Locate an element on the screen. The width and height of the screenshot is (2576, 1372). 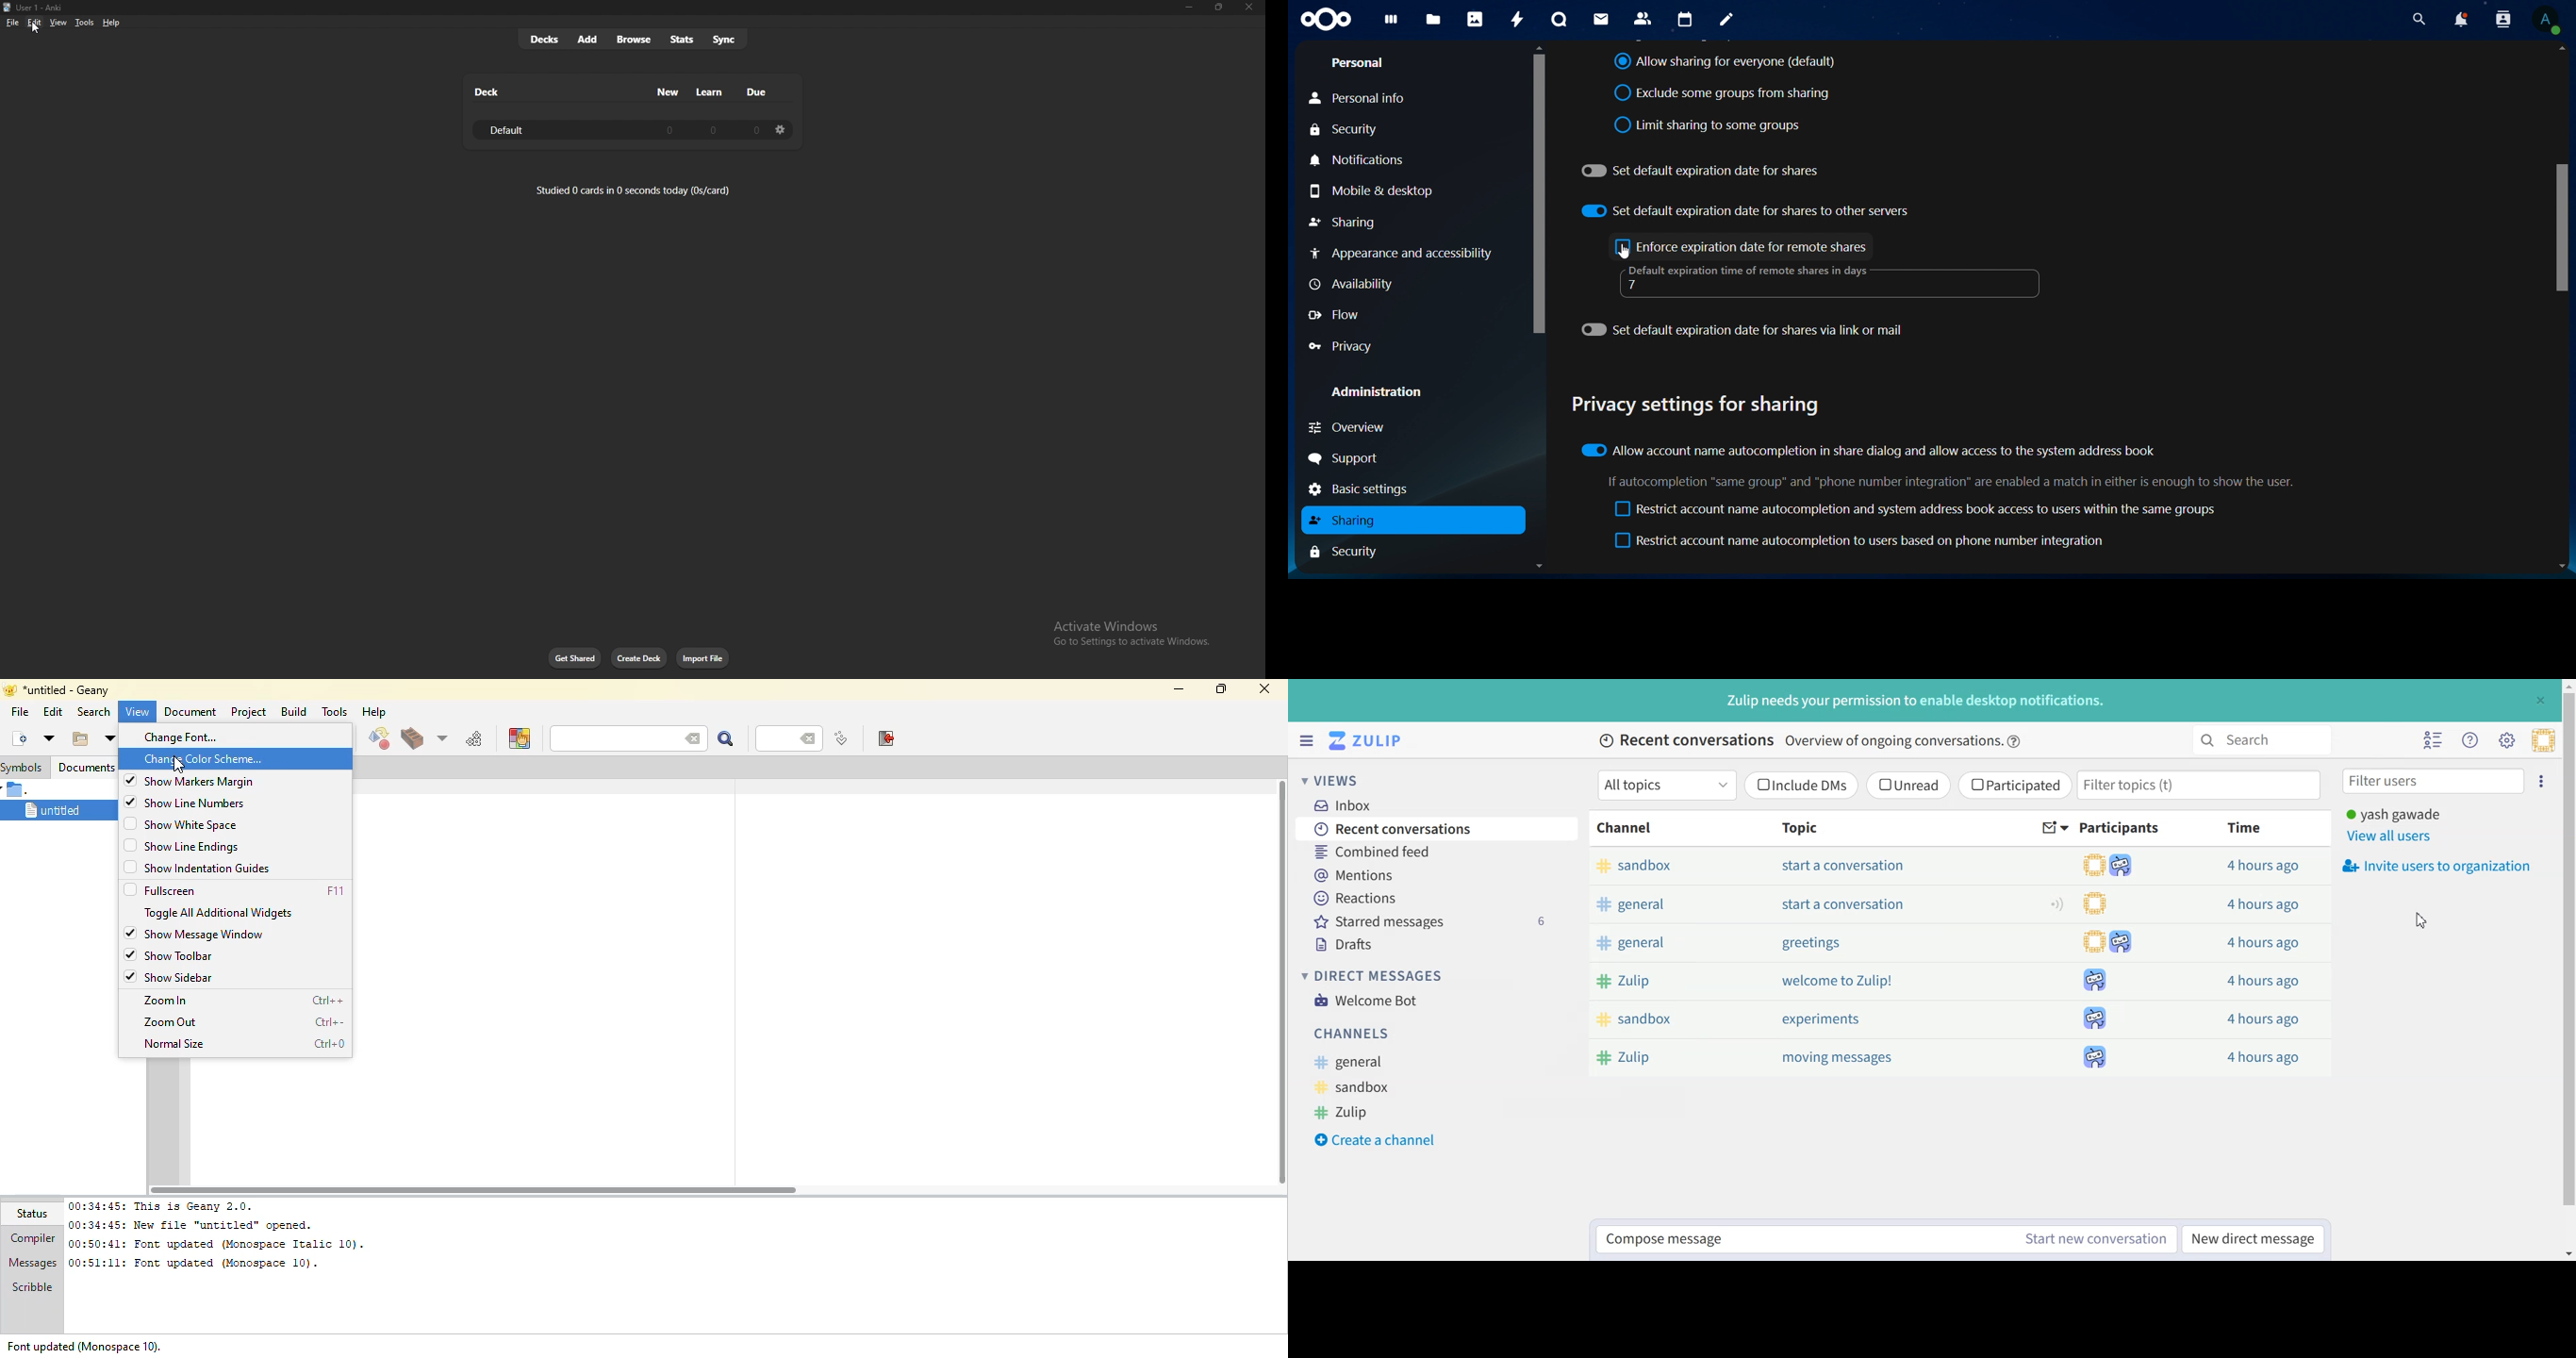
open recent file is located at coordinates (108, 738).